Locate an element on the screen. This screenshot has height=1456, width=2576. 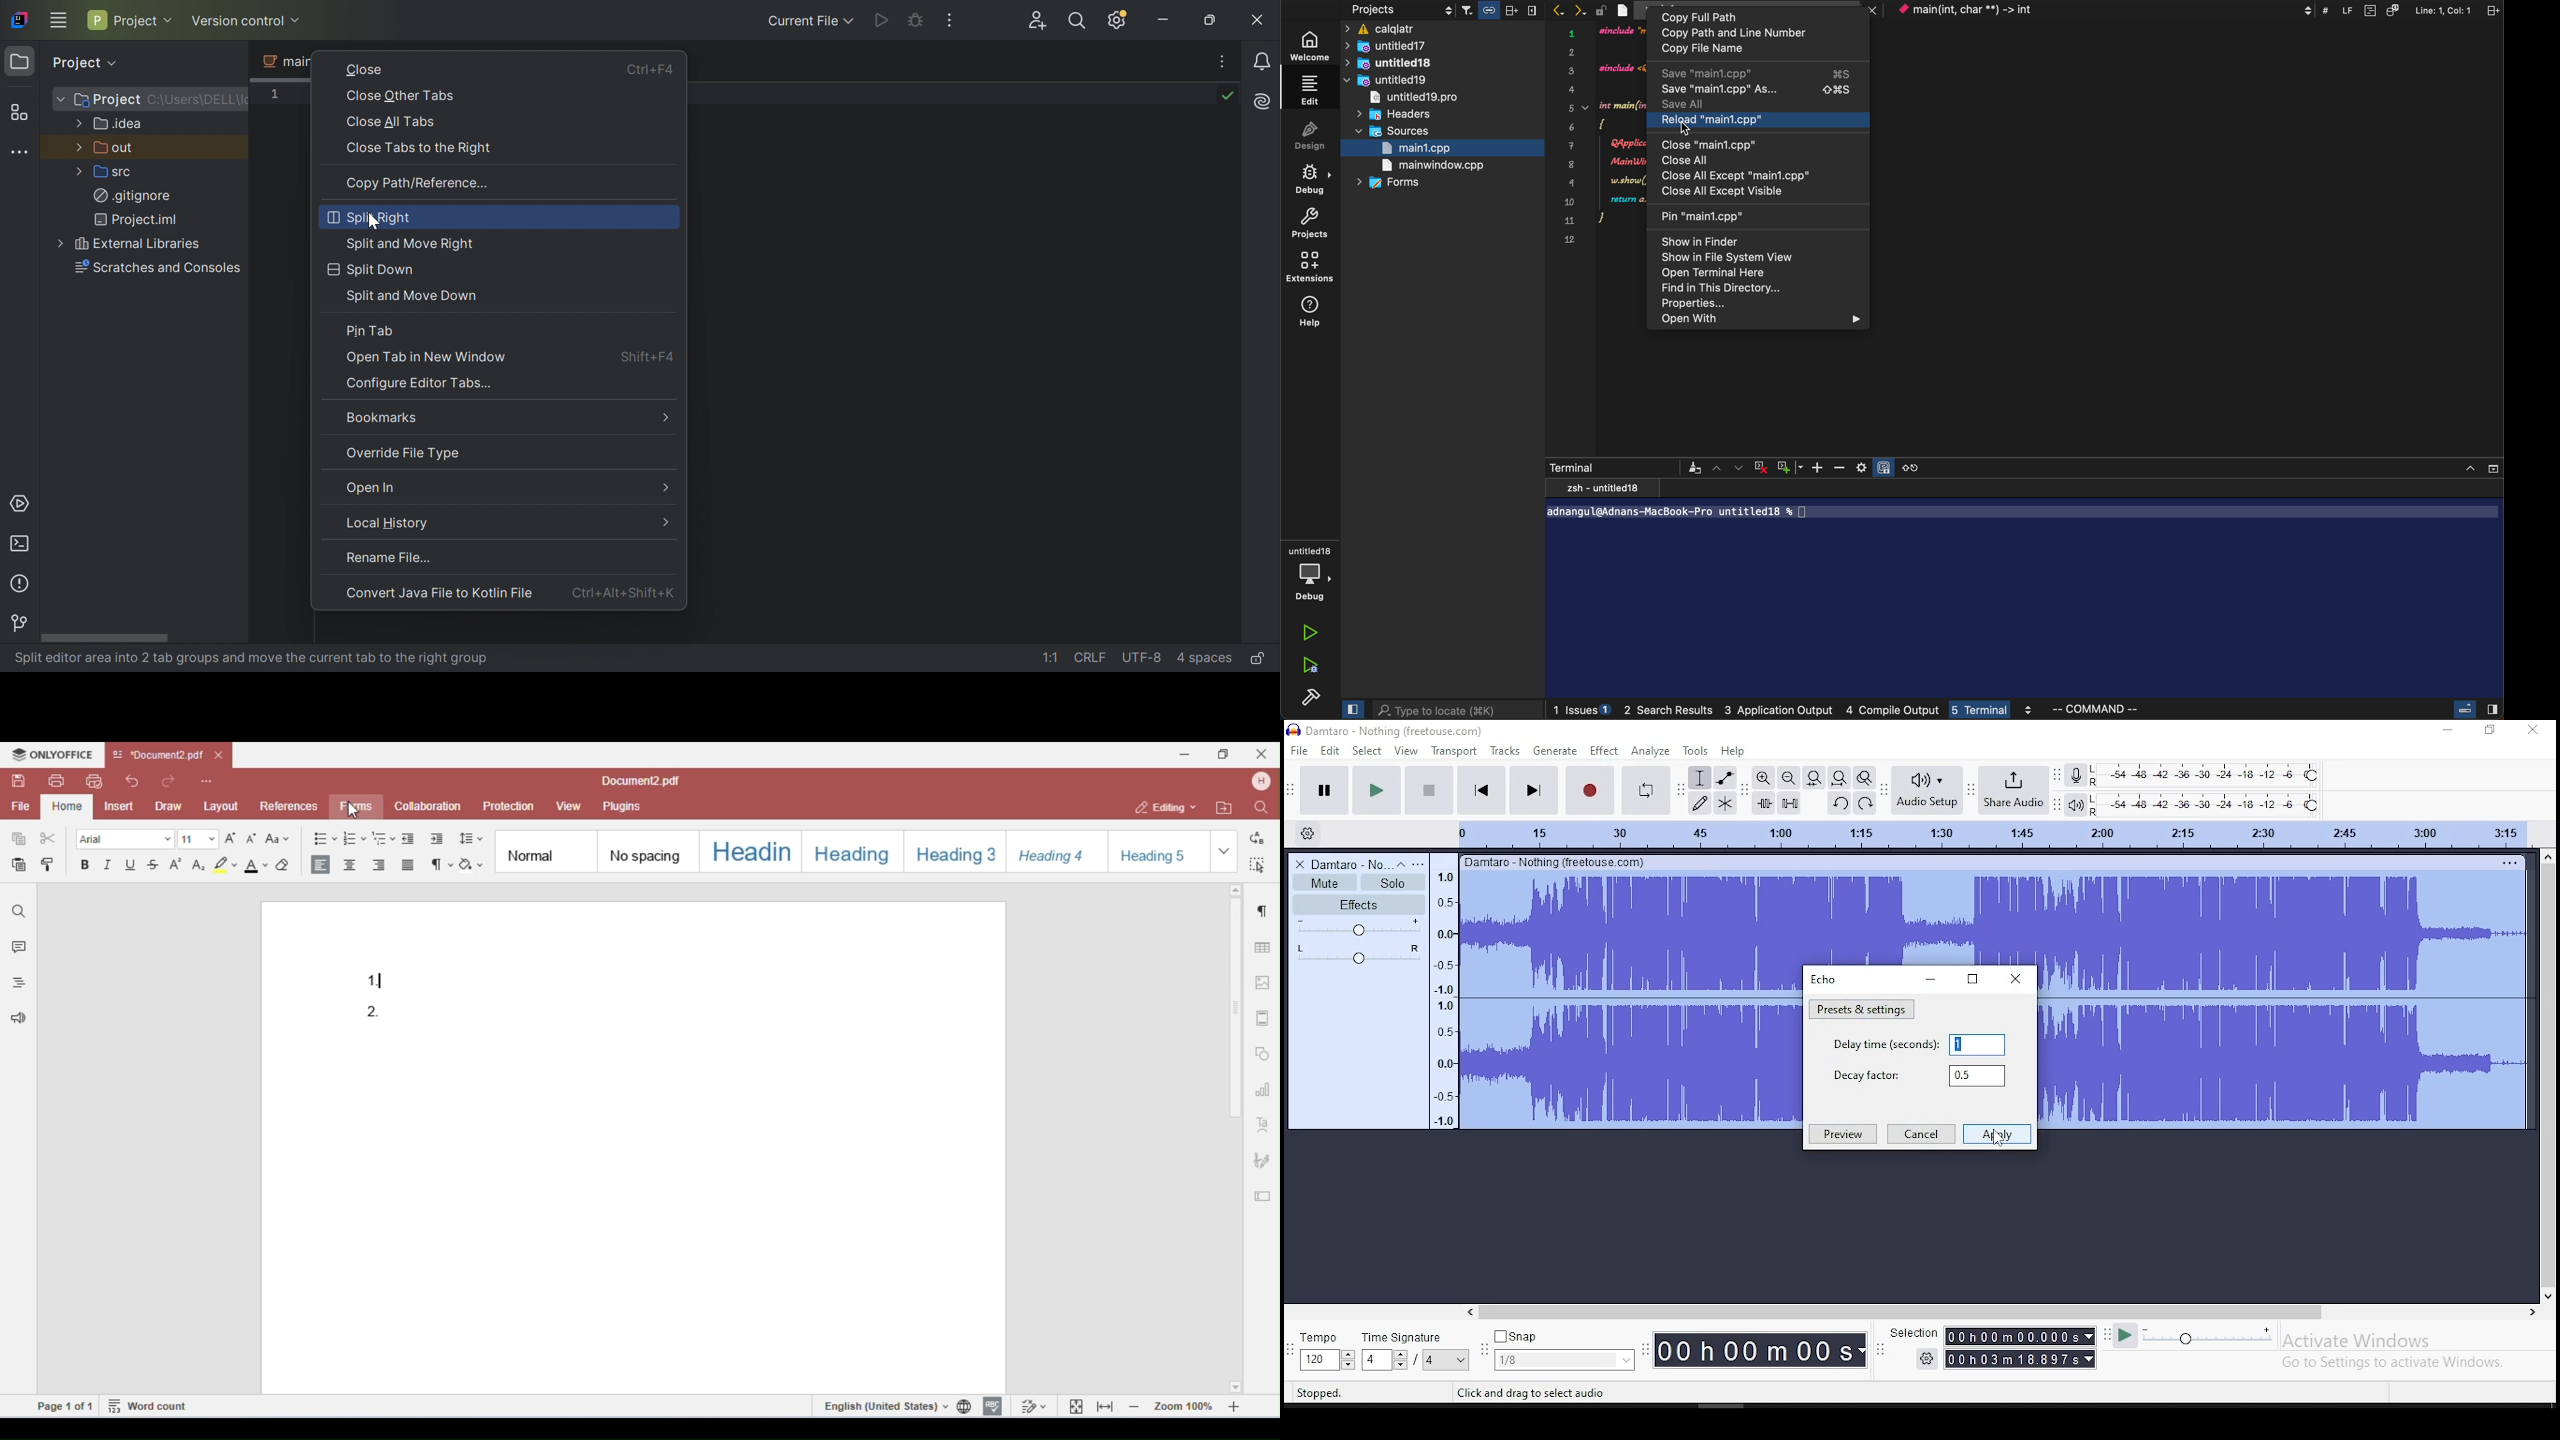
close slidebar is located at coordinates (1353, 710).